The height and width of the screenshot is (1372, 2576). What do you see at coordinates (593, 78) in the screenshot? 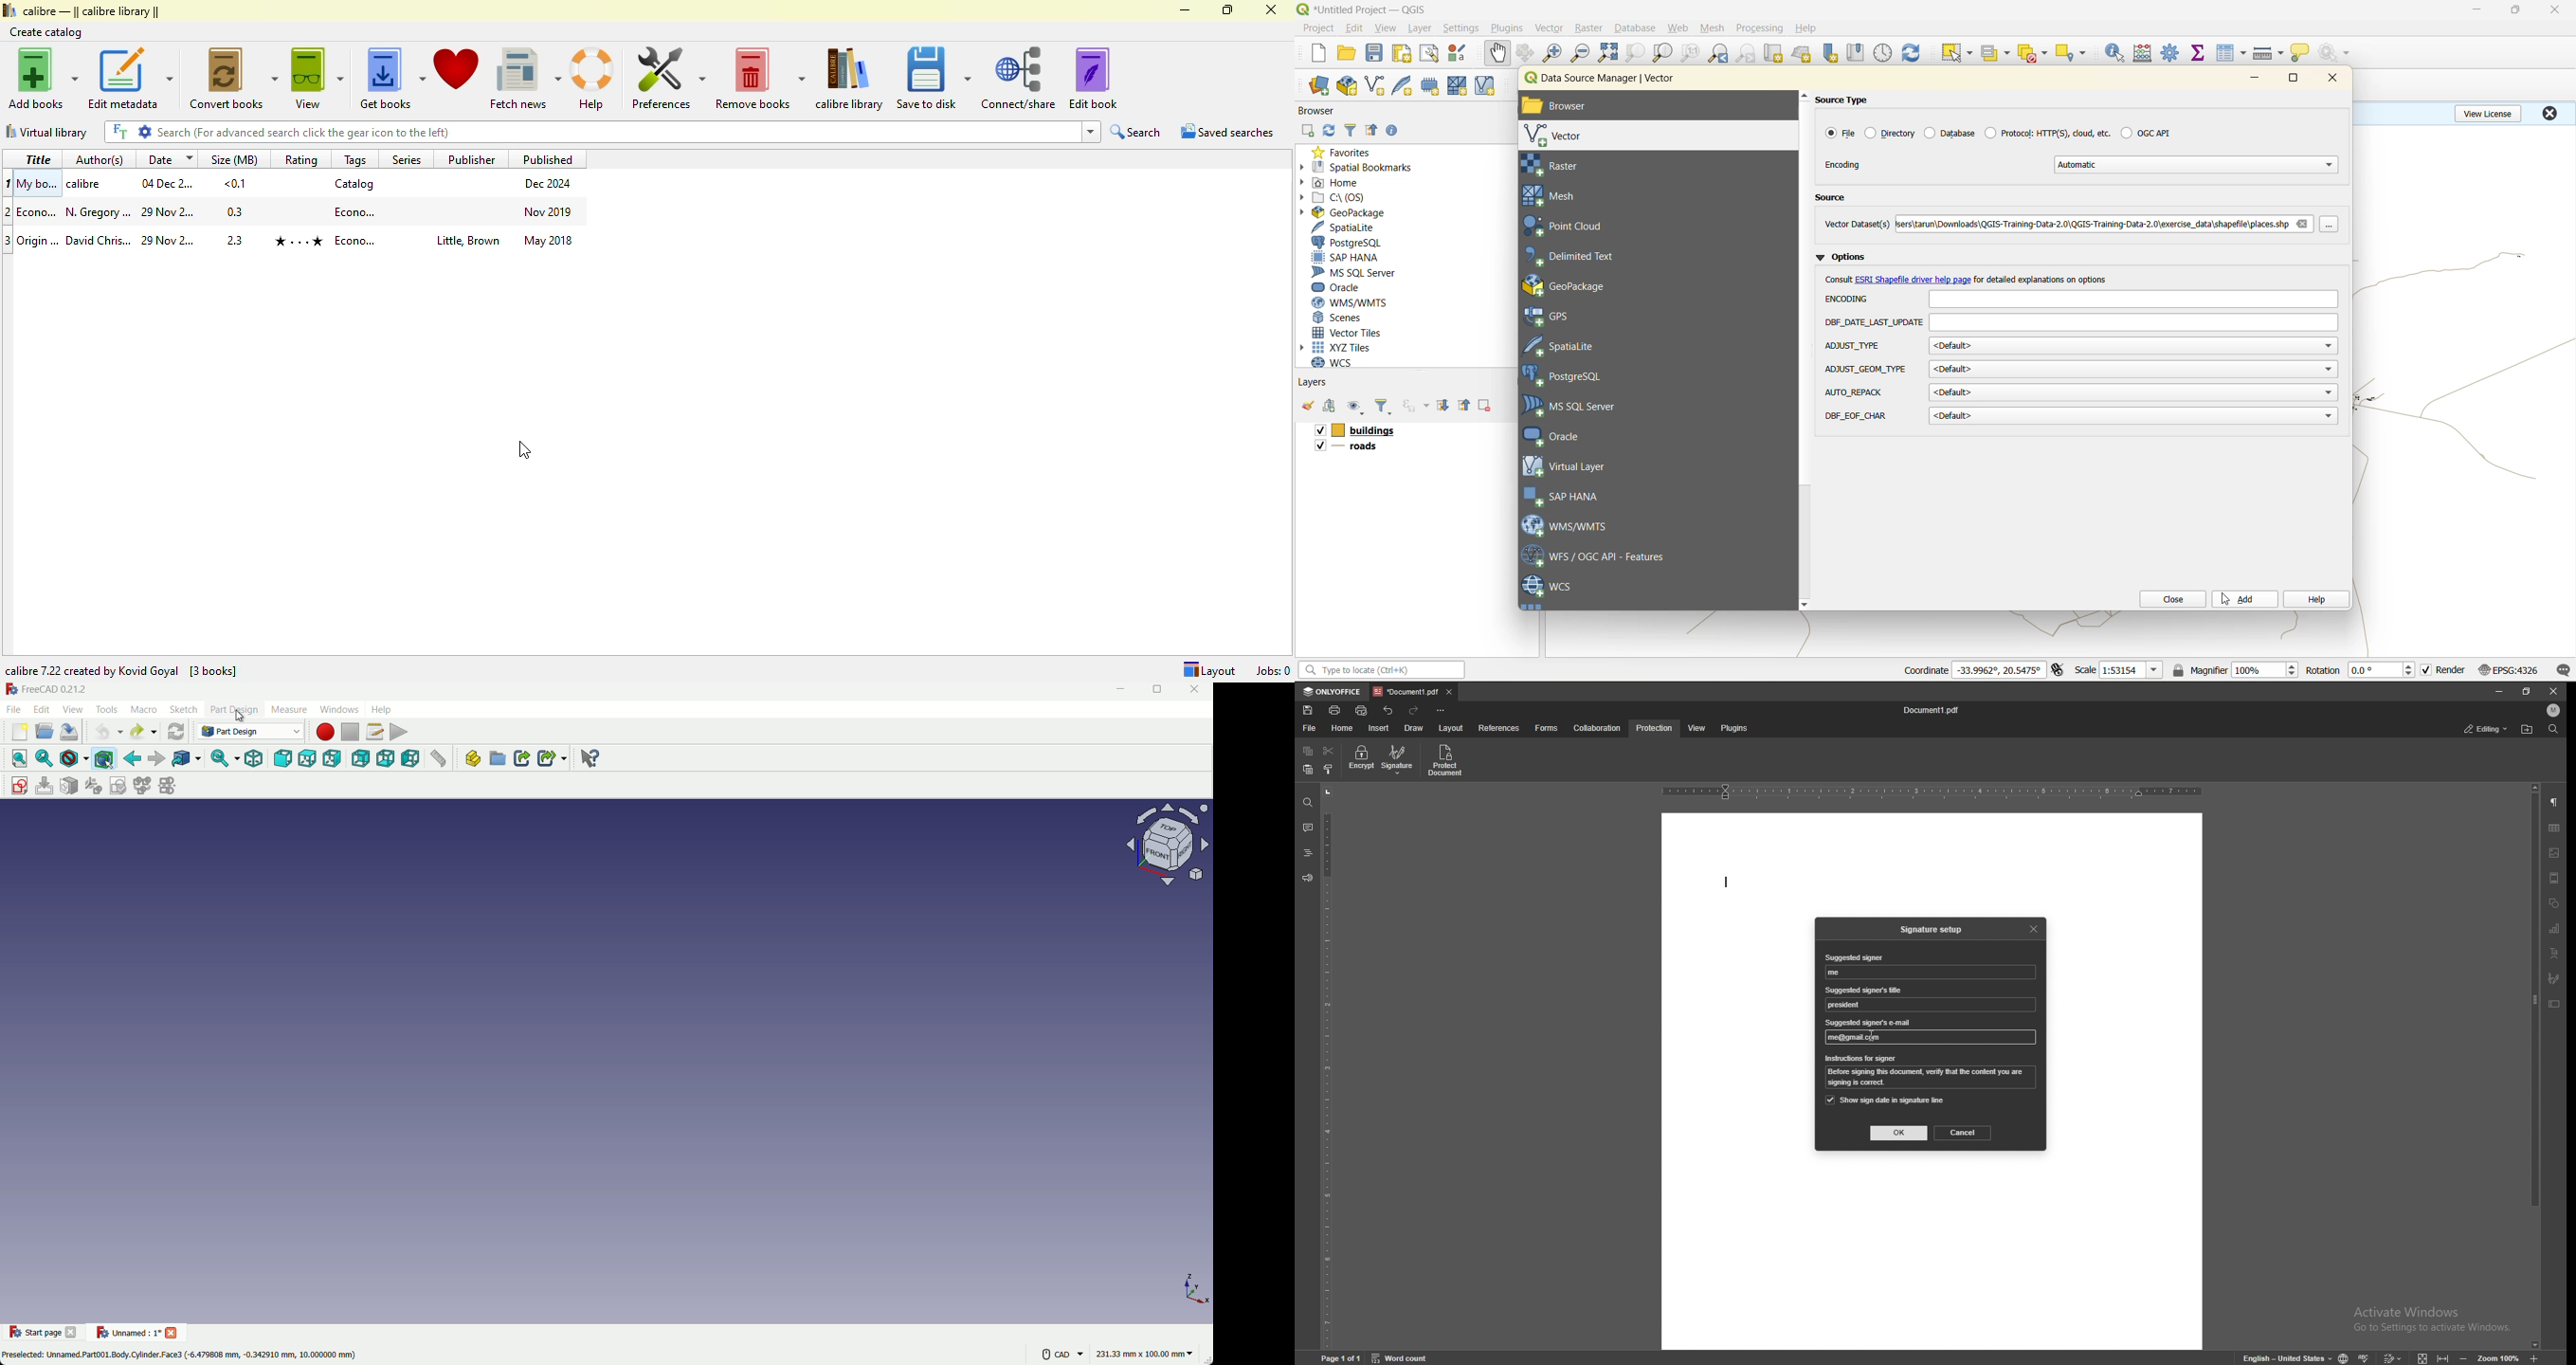
I see `help` at bounding box center [593, 78].